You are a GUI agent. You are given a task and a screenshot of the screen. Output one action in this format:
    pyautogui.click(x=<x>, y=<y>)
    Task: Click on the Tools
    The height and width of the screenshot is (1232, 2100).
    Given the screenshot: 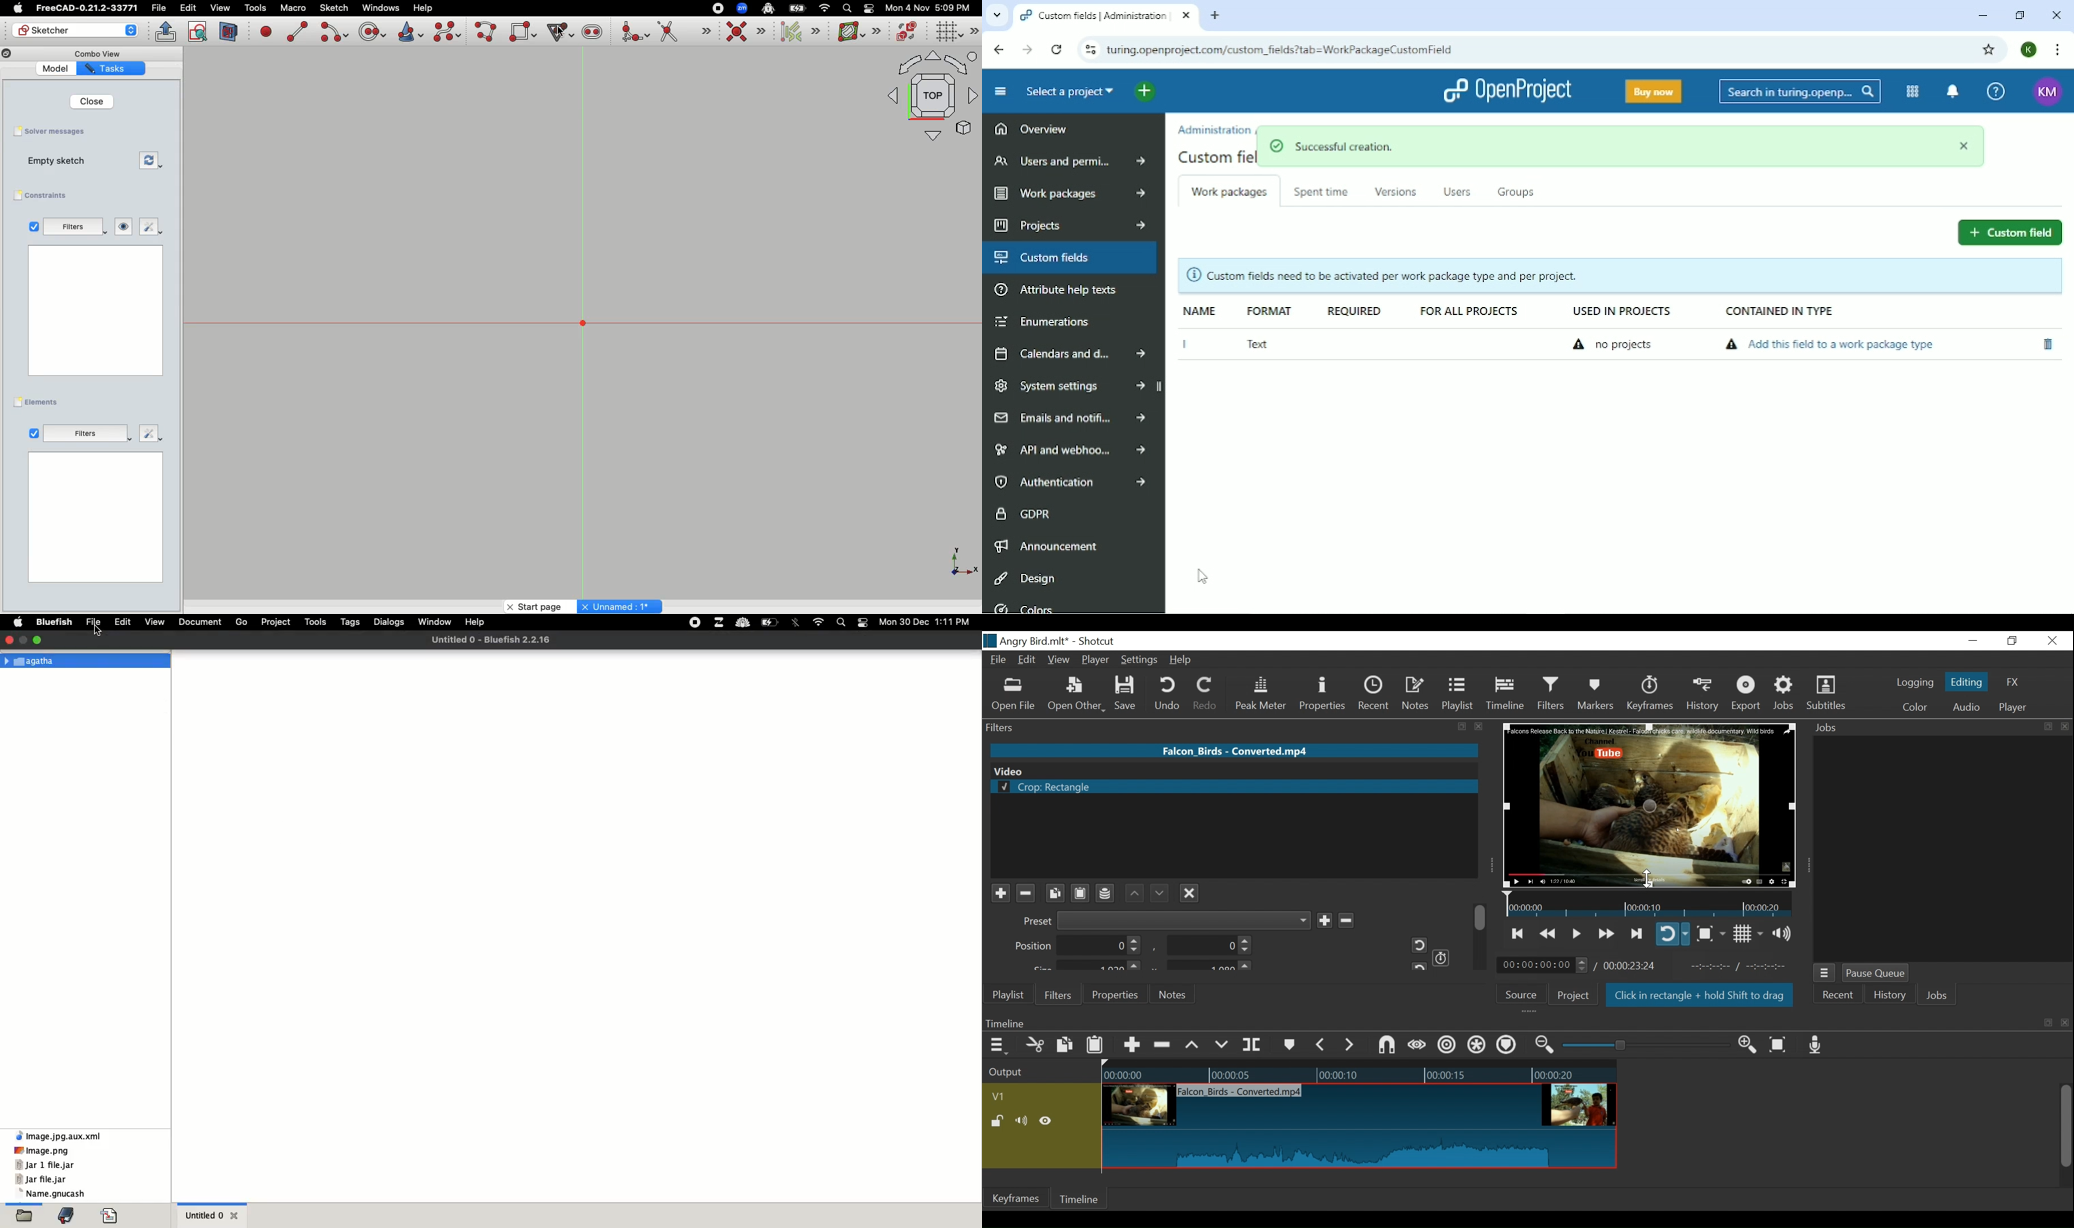 What is the action you would take?
    pyautogui.click(x=255, y=9)
    